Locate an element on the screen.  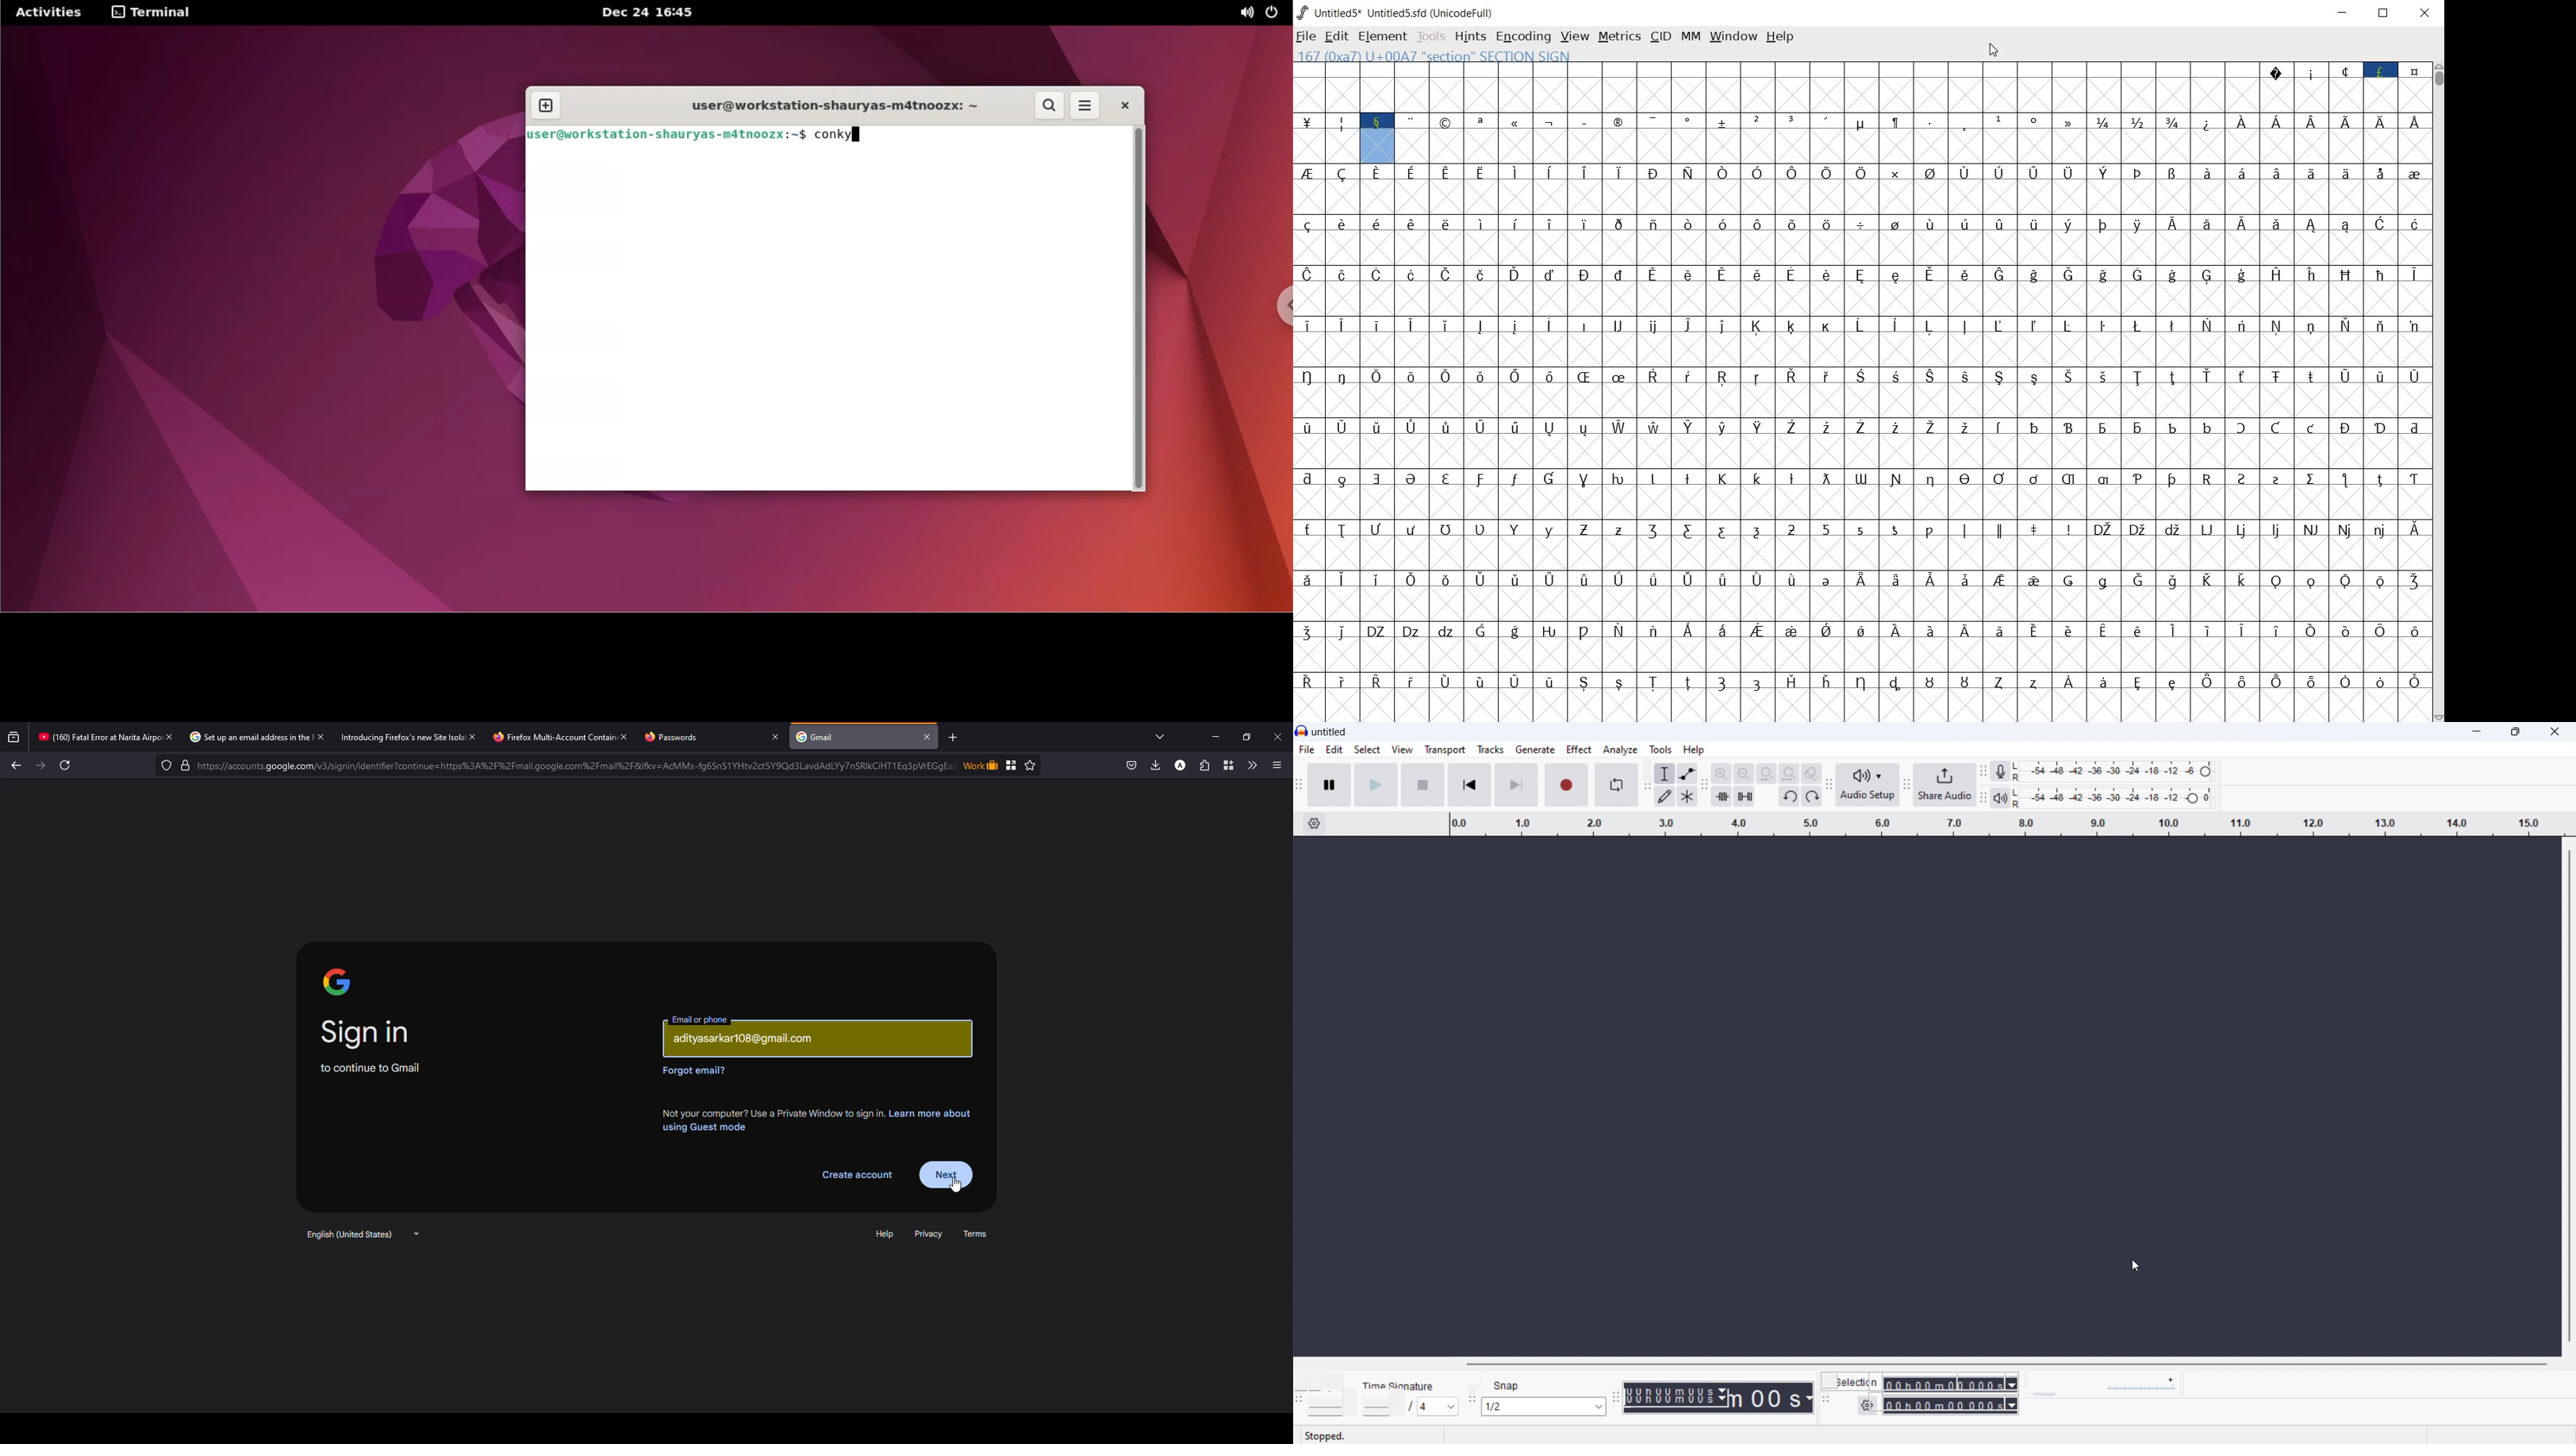
close is located at coordinates (170, 737).